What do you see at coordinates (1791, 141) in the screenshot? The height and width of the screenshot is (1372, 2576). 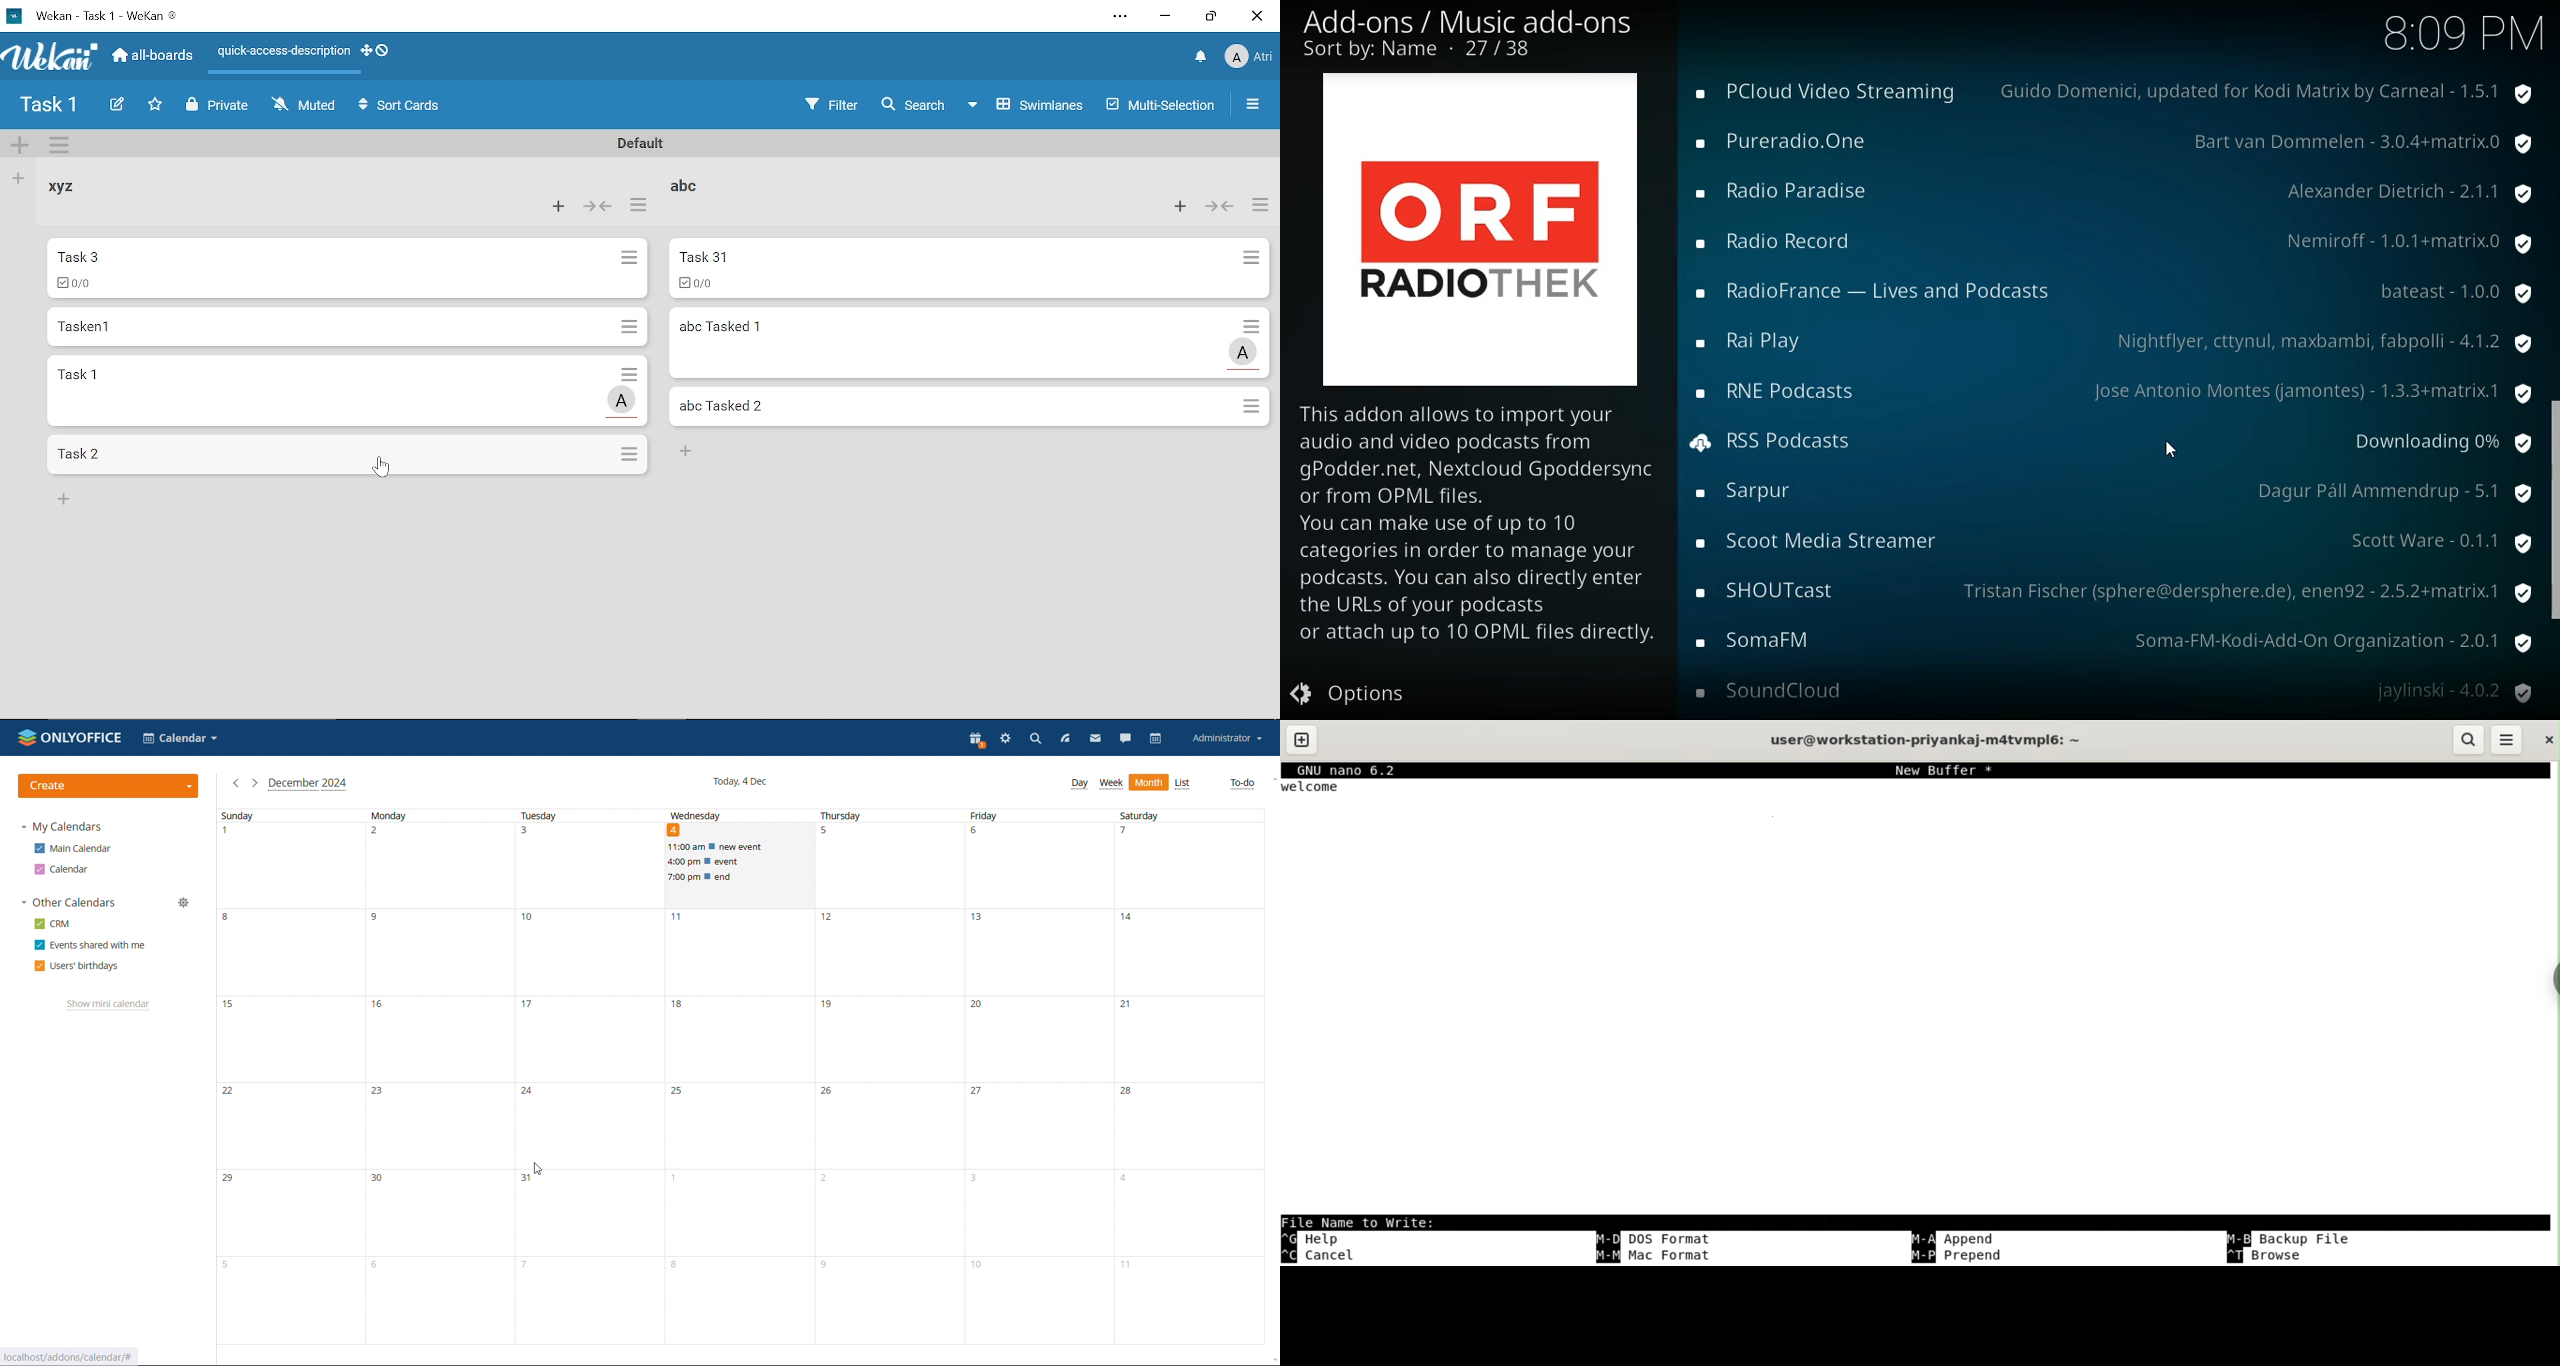 I see `Pureradio.One` at bounding box center [1791, 141].